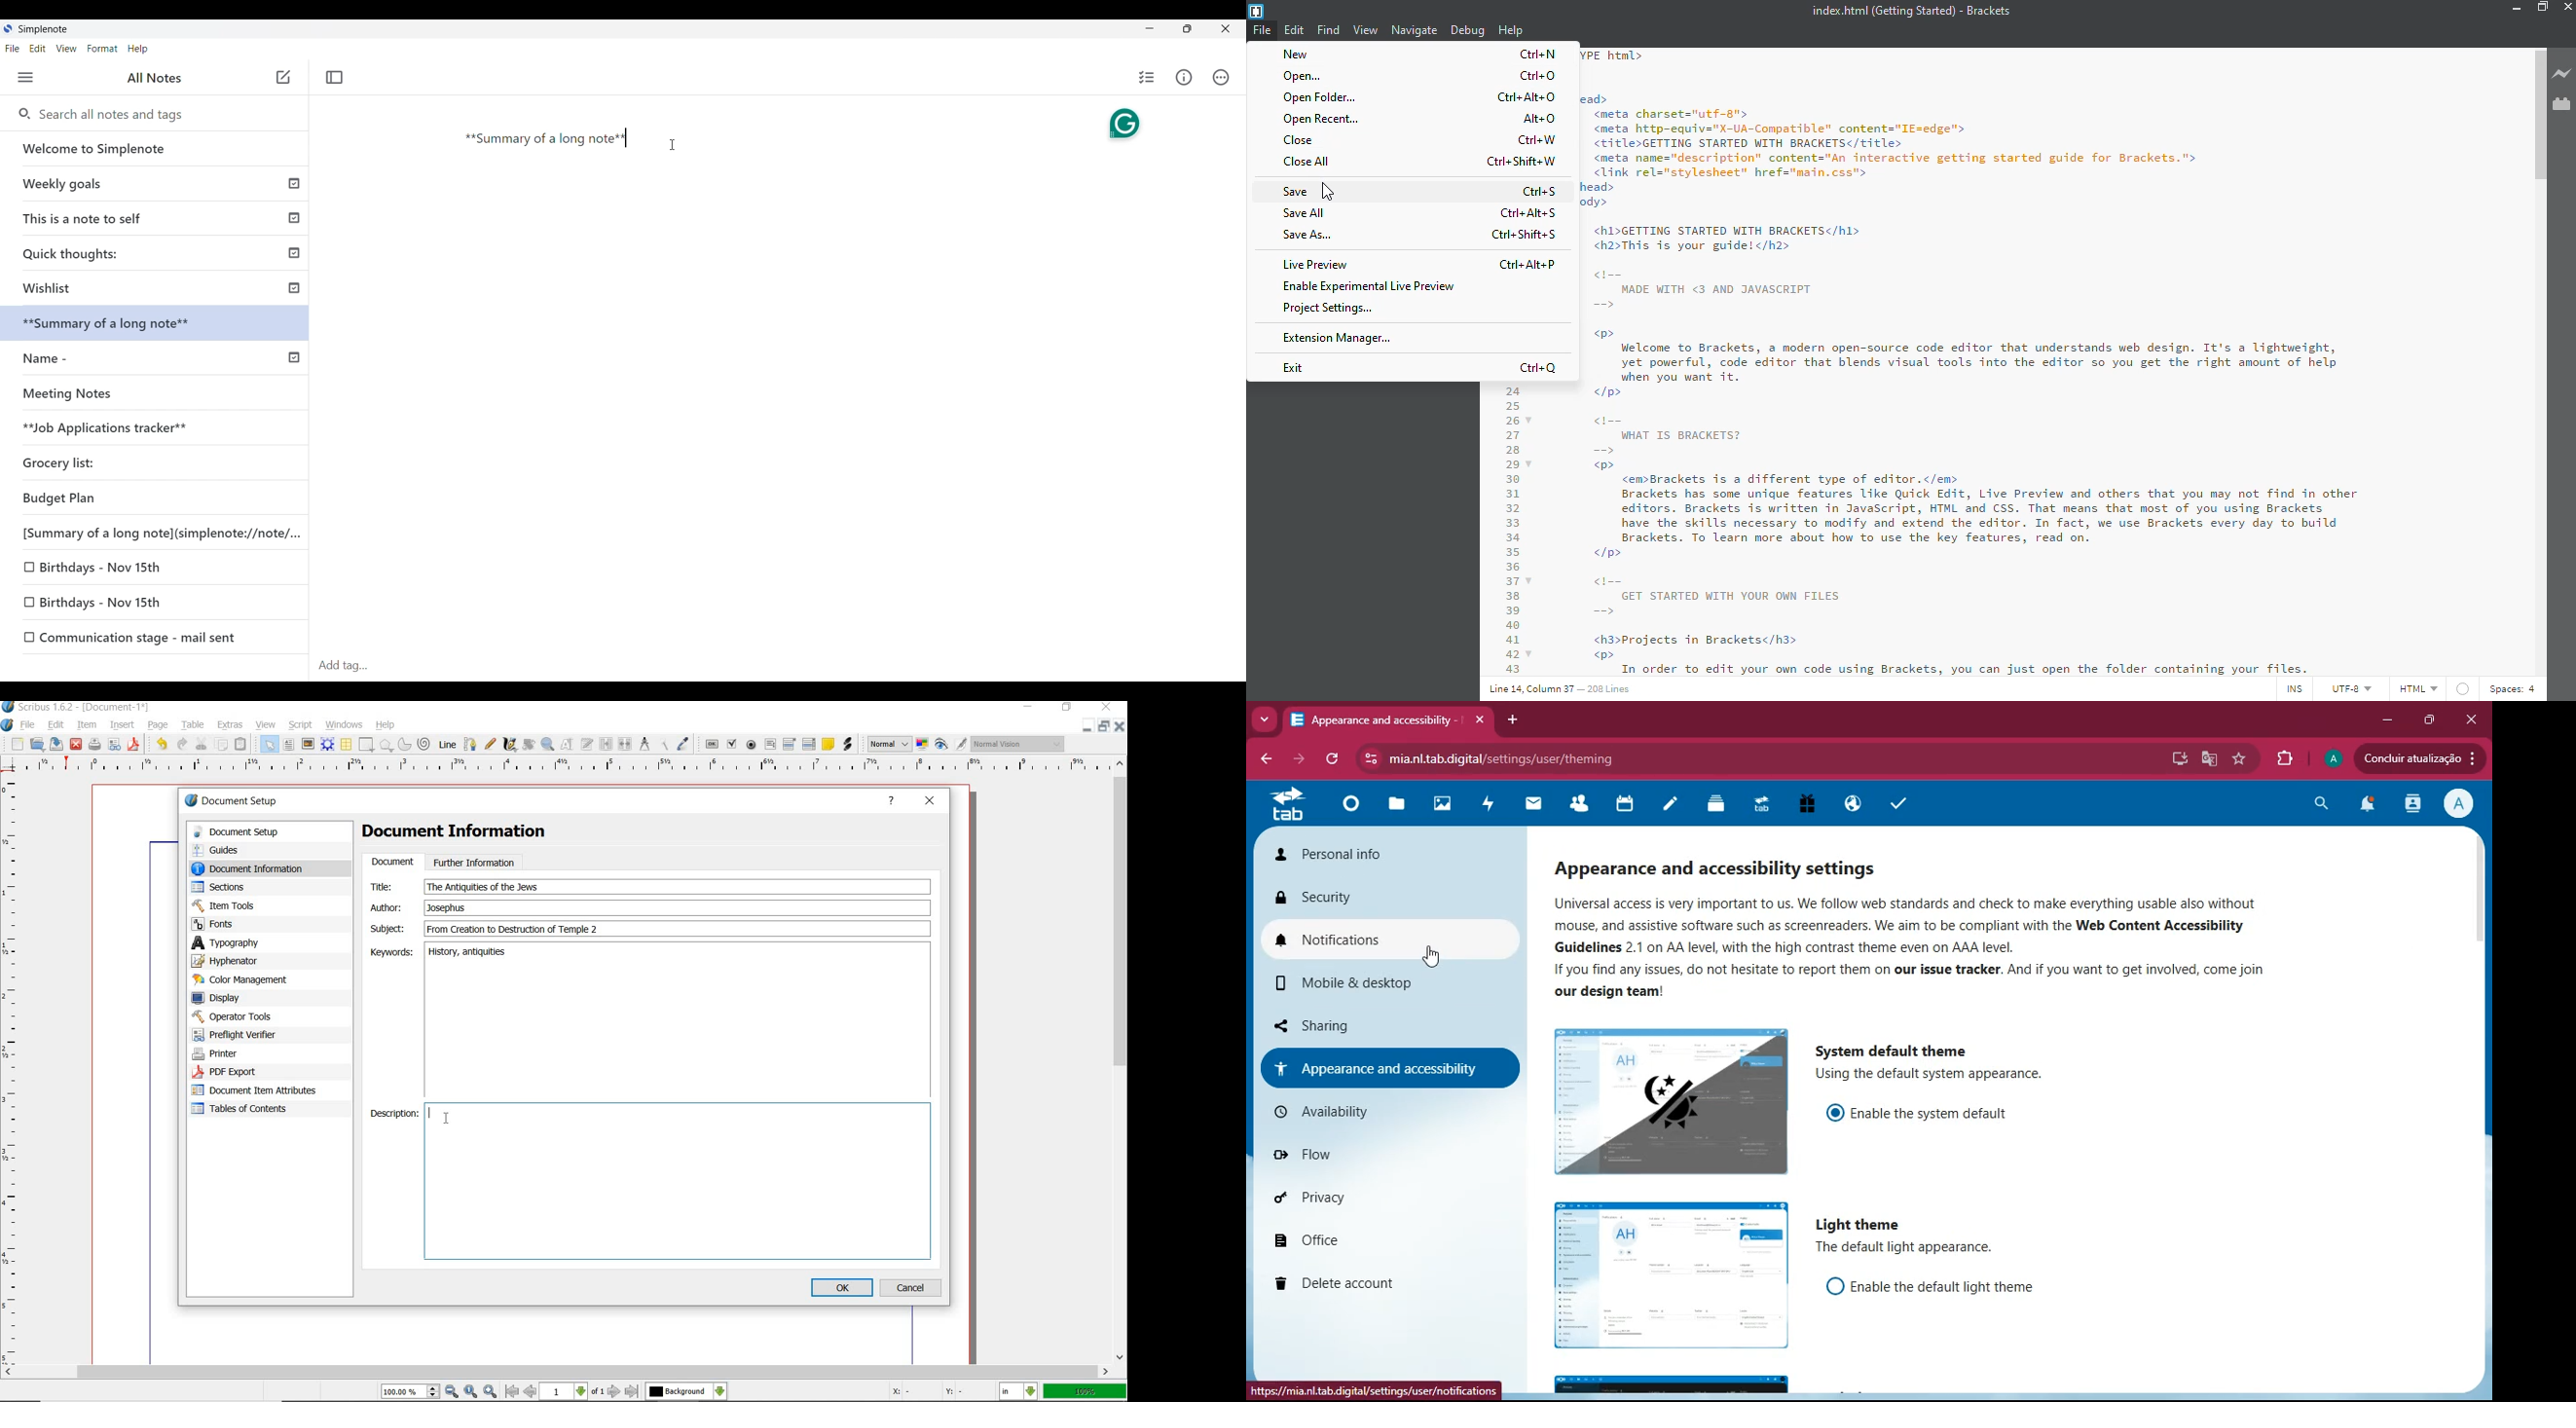 The image size is (2576, 1428). What do you see at coordinates (1019, 1391) in the screenshot?
I see `select the current unit` at bounding box center [1019, 1391].